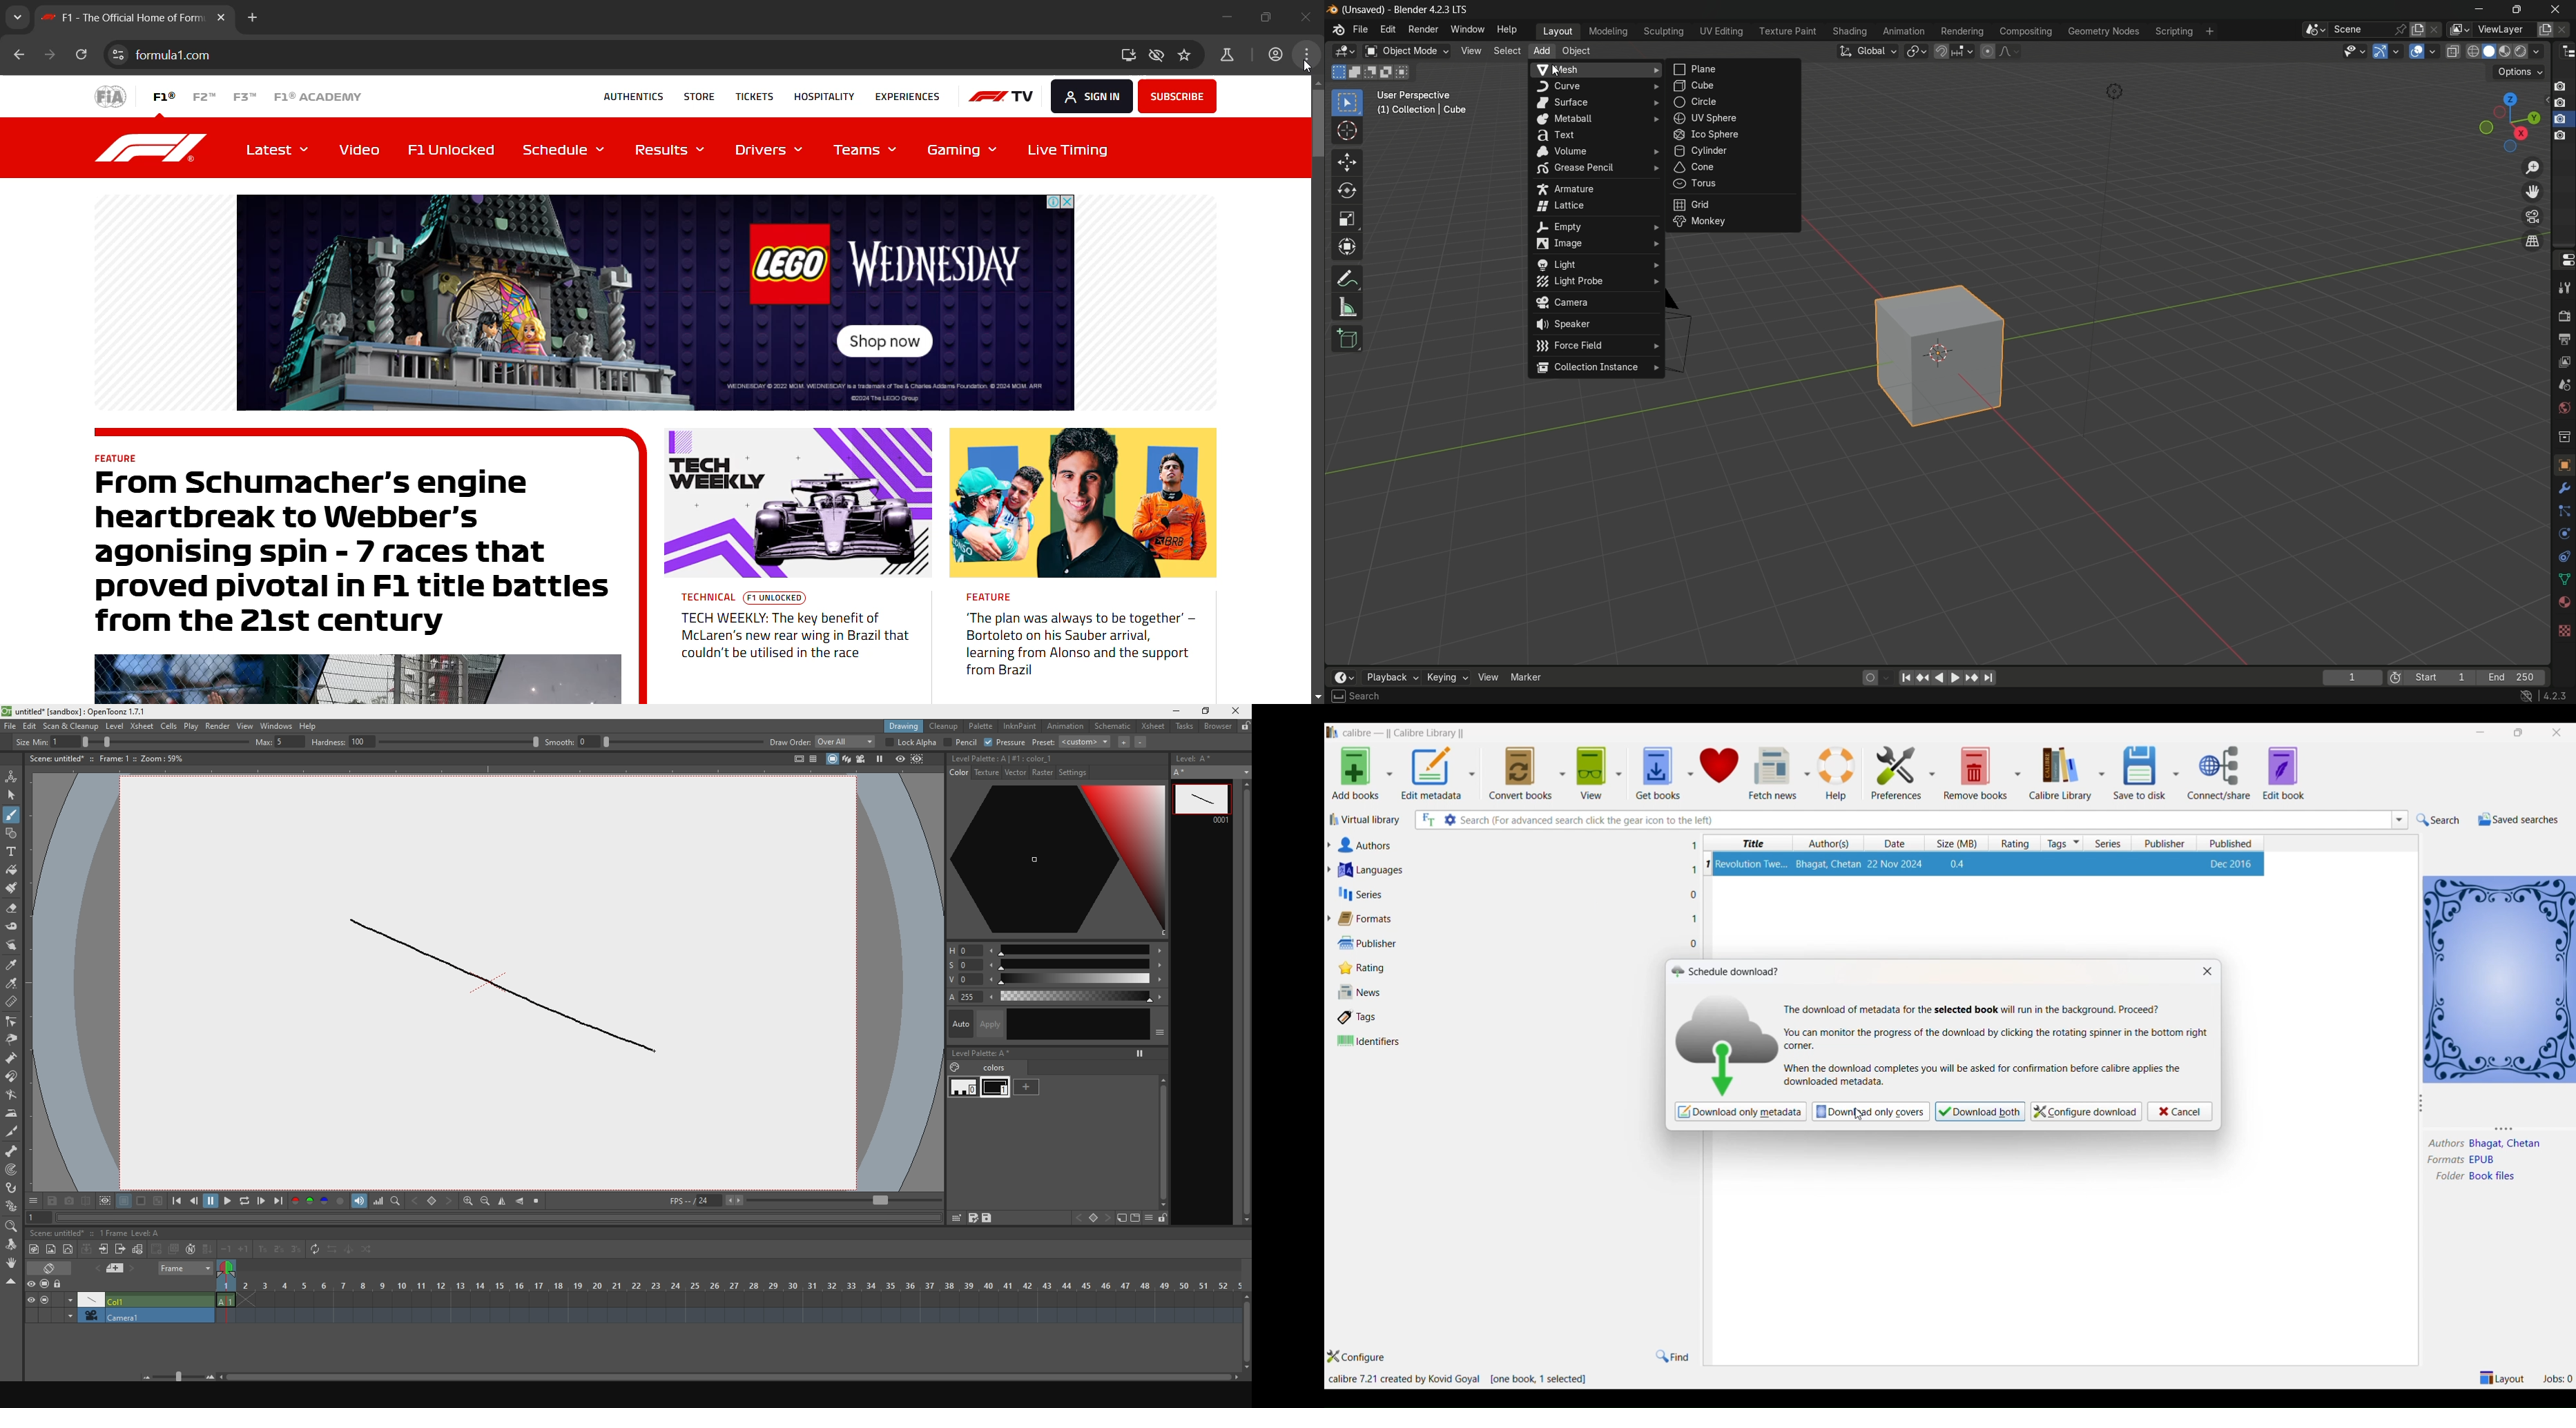  What do you see at coordinates (115, 759) in the screenshot?
I see `scene details` at bounding box center [115, 759].